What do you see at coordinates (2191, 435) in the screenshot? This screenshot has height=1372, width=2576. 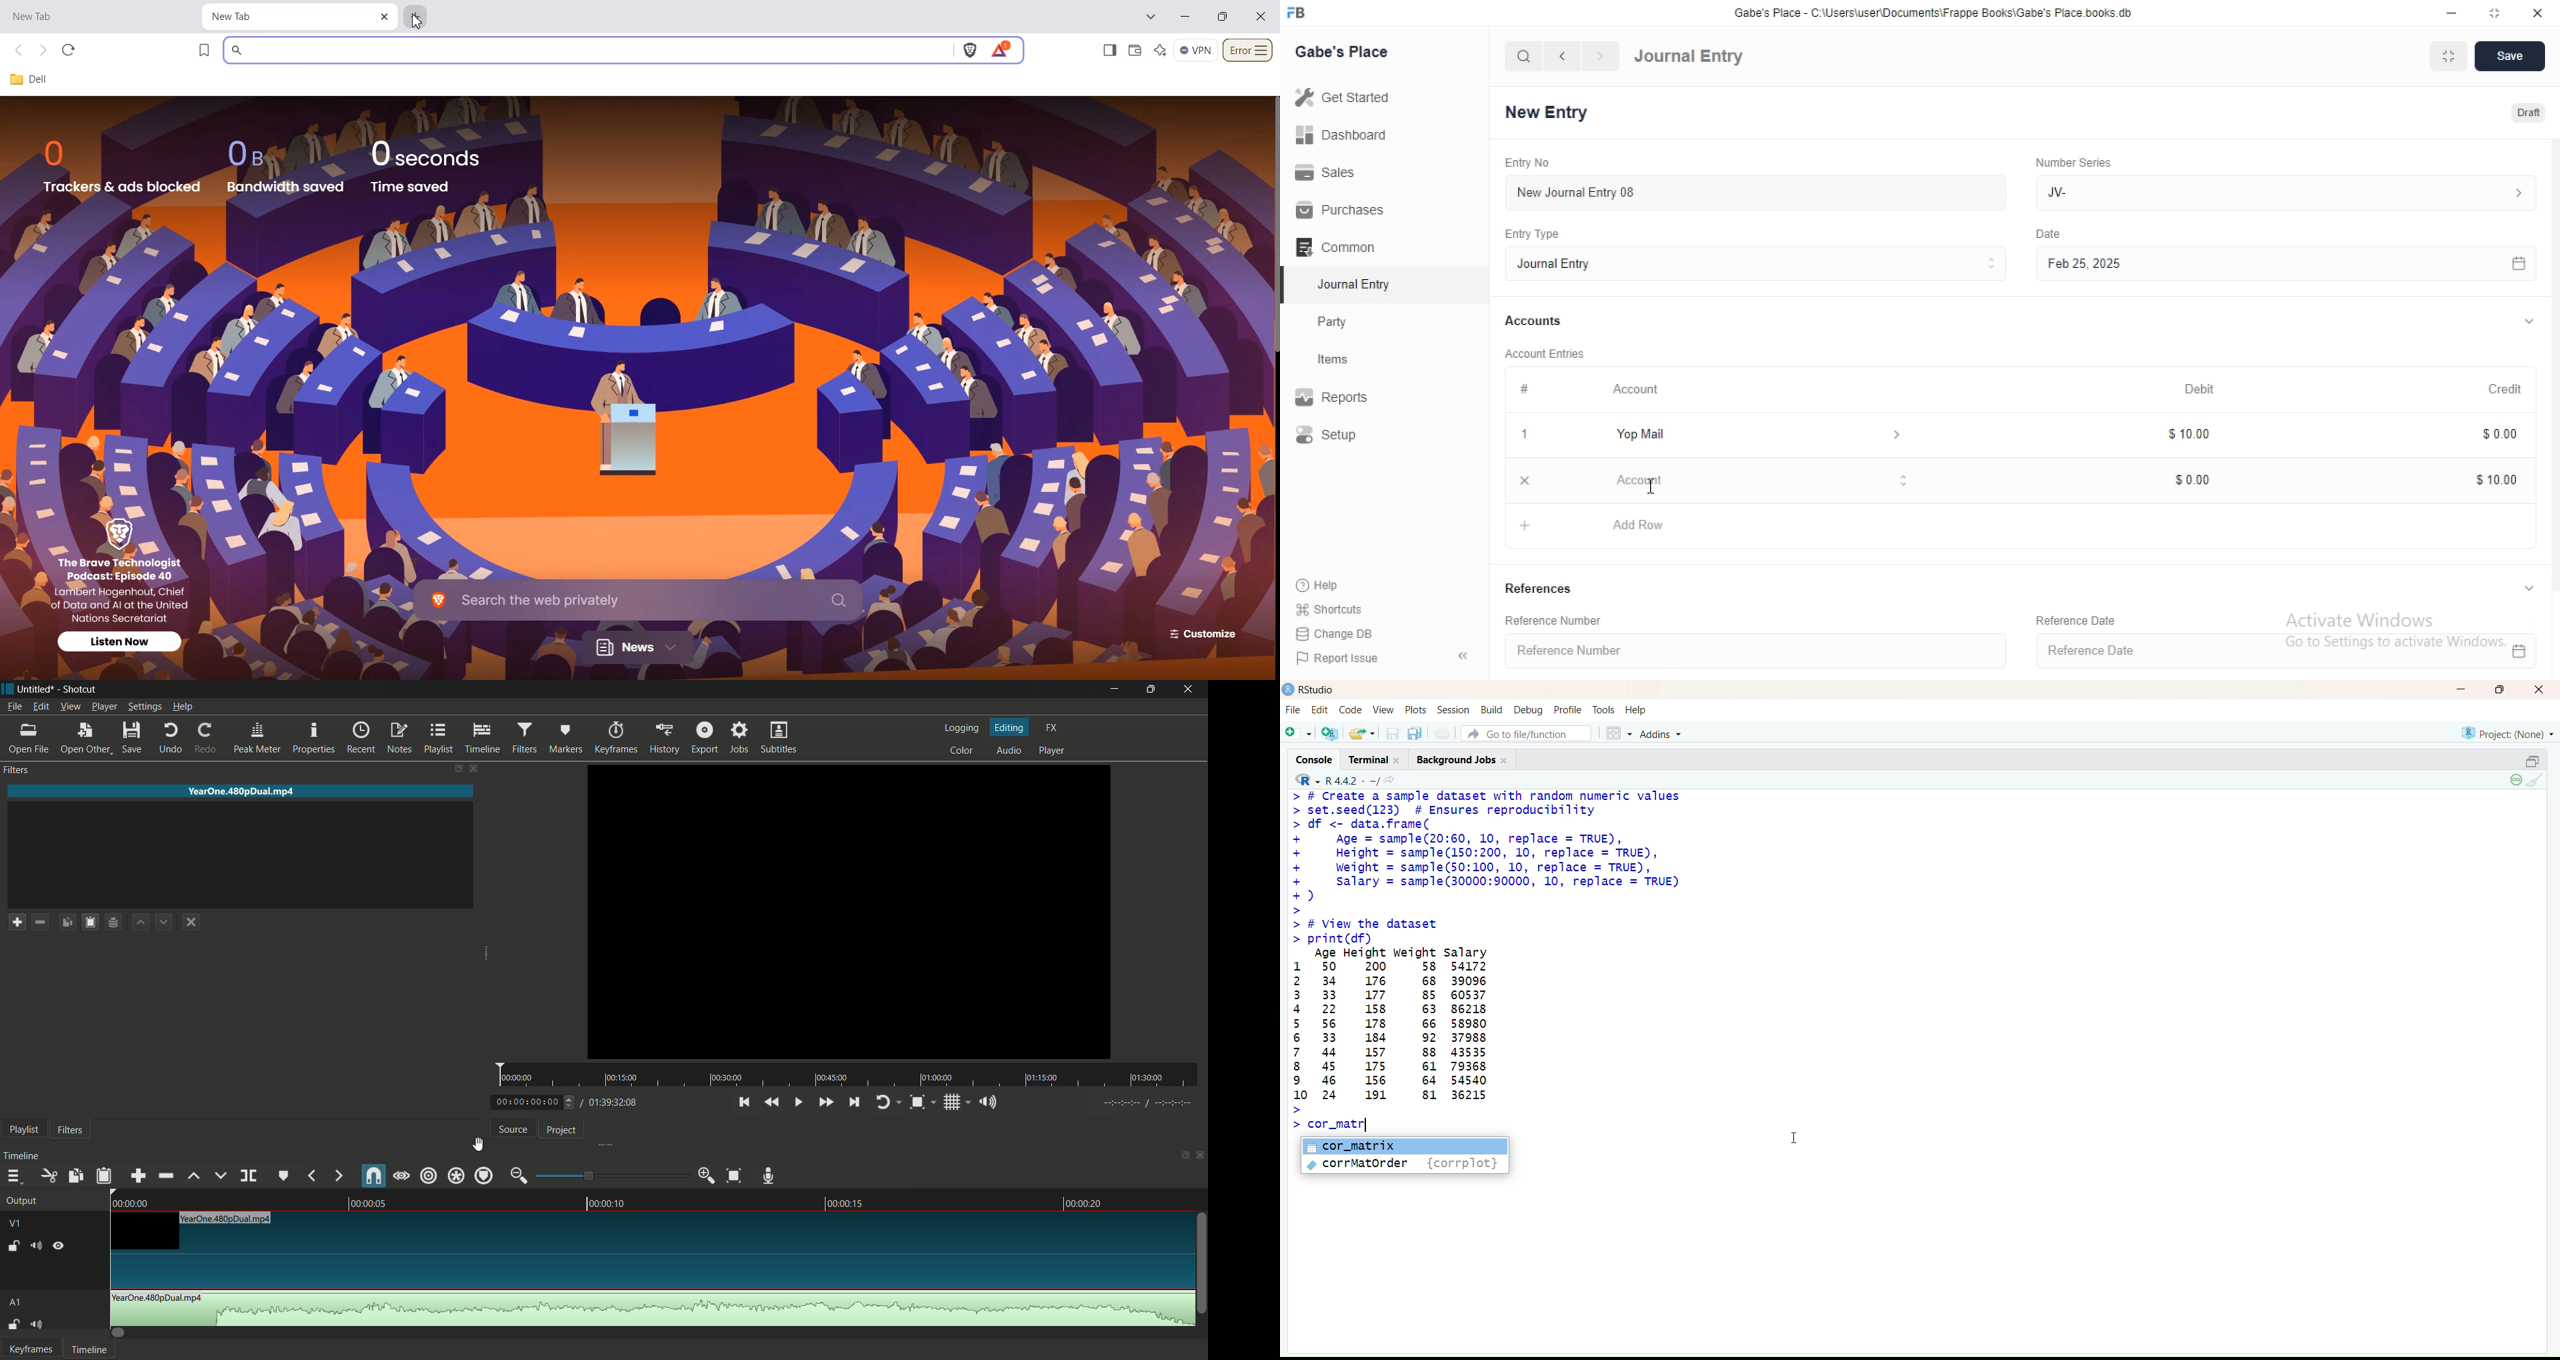 I see `$10.00` at bounding box center [2191, 435].